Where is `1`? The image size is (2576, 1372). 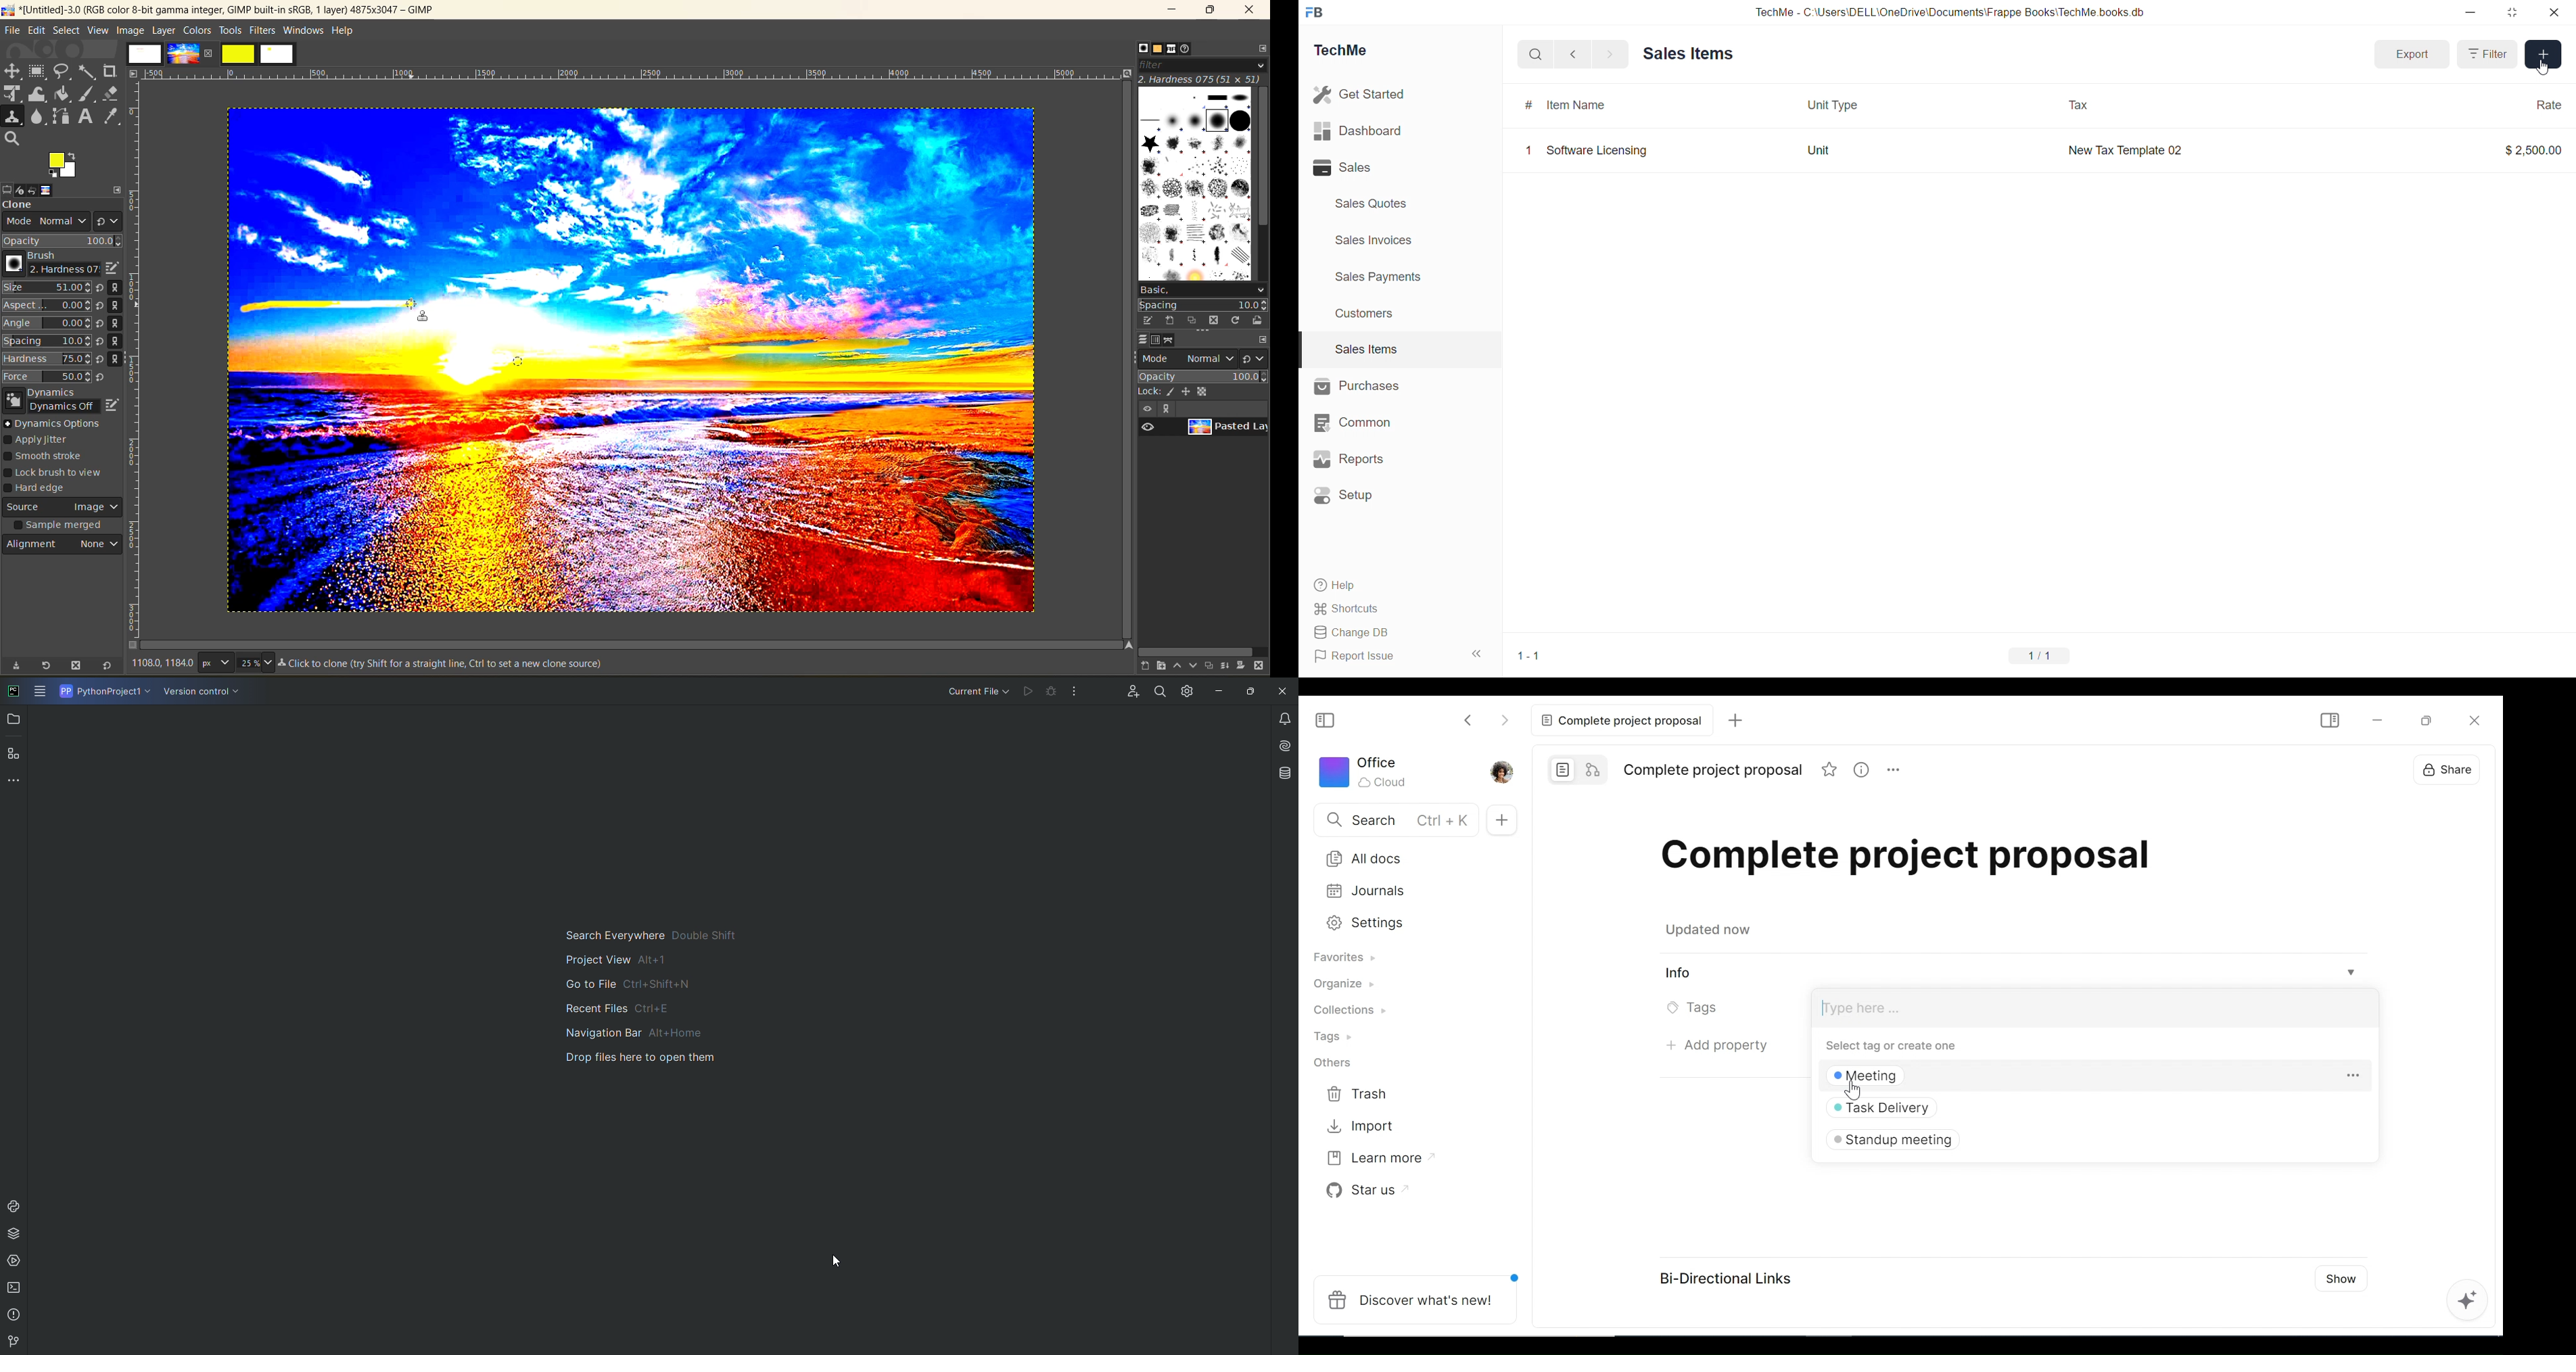
1 is located at coordinates (1528, 150).